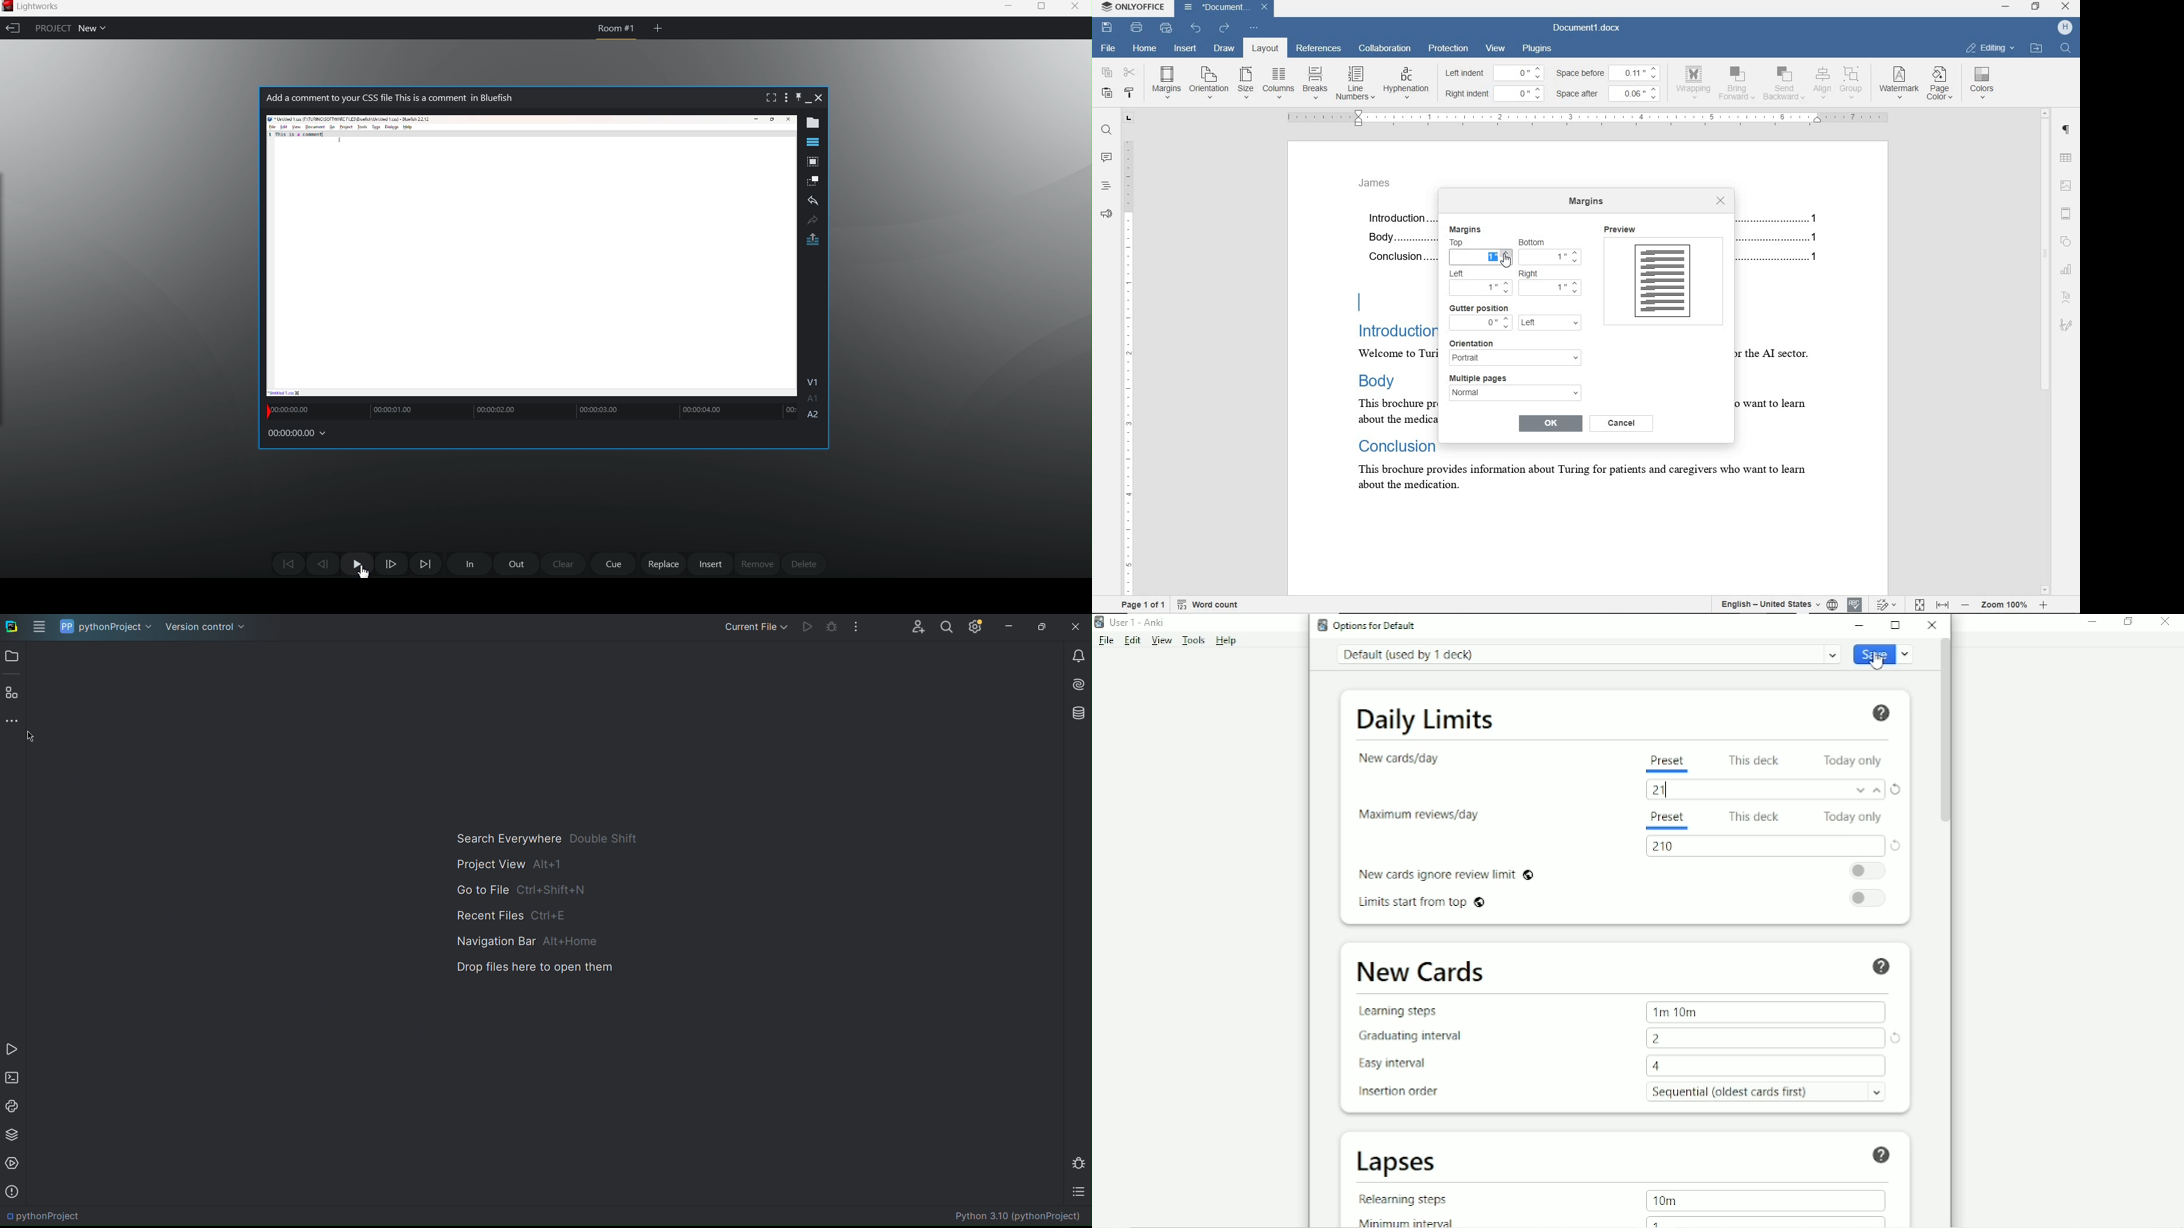 Image resolution: width=2184 pixels, height=1232 pixels. I want to click on Current File, so click(753, 628).